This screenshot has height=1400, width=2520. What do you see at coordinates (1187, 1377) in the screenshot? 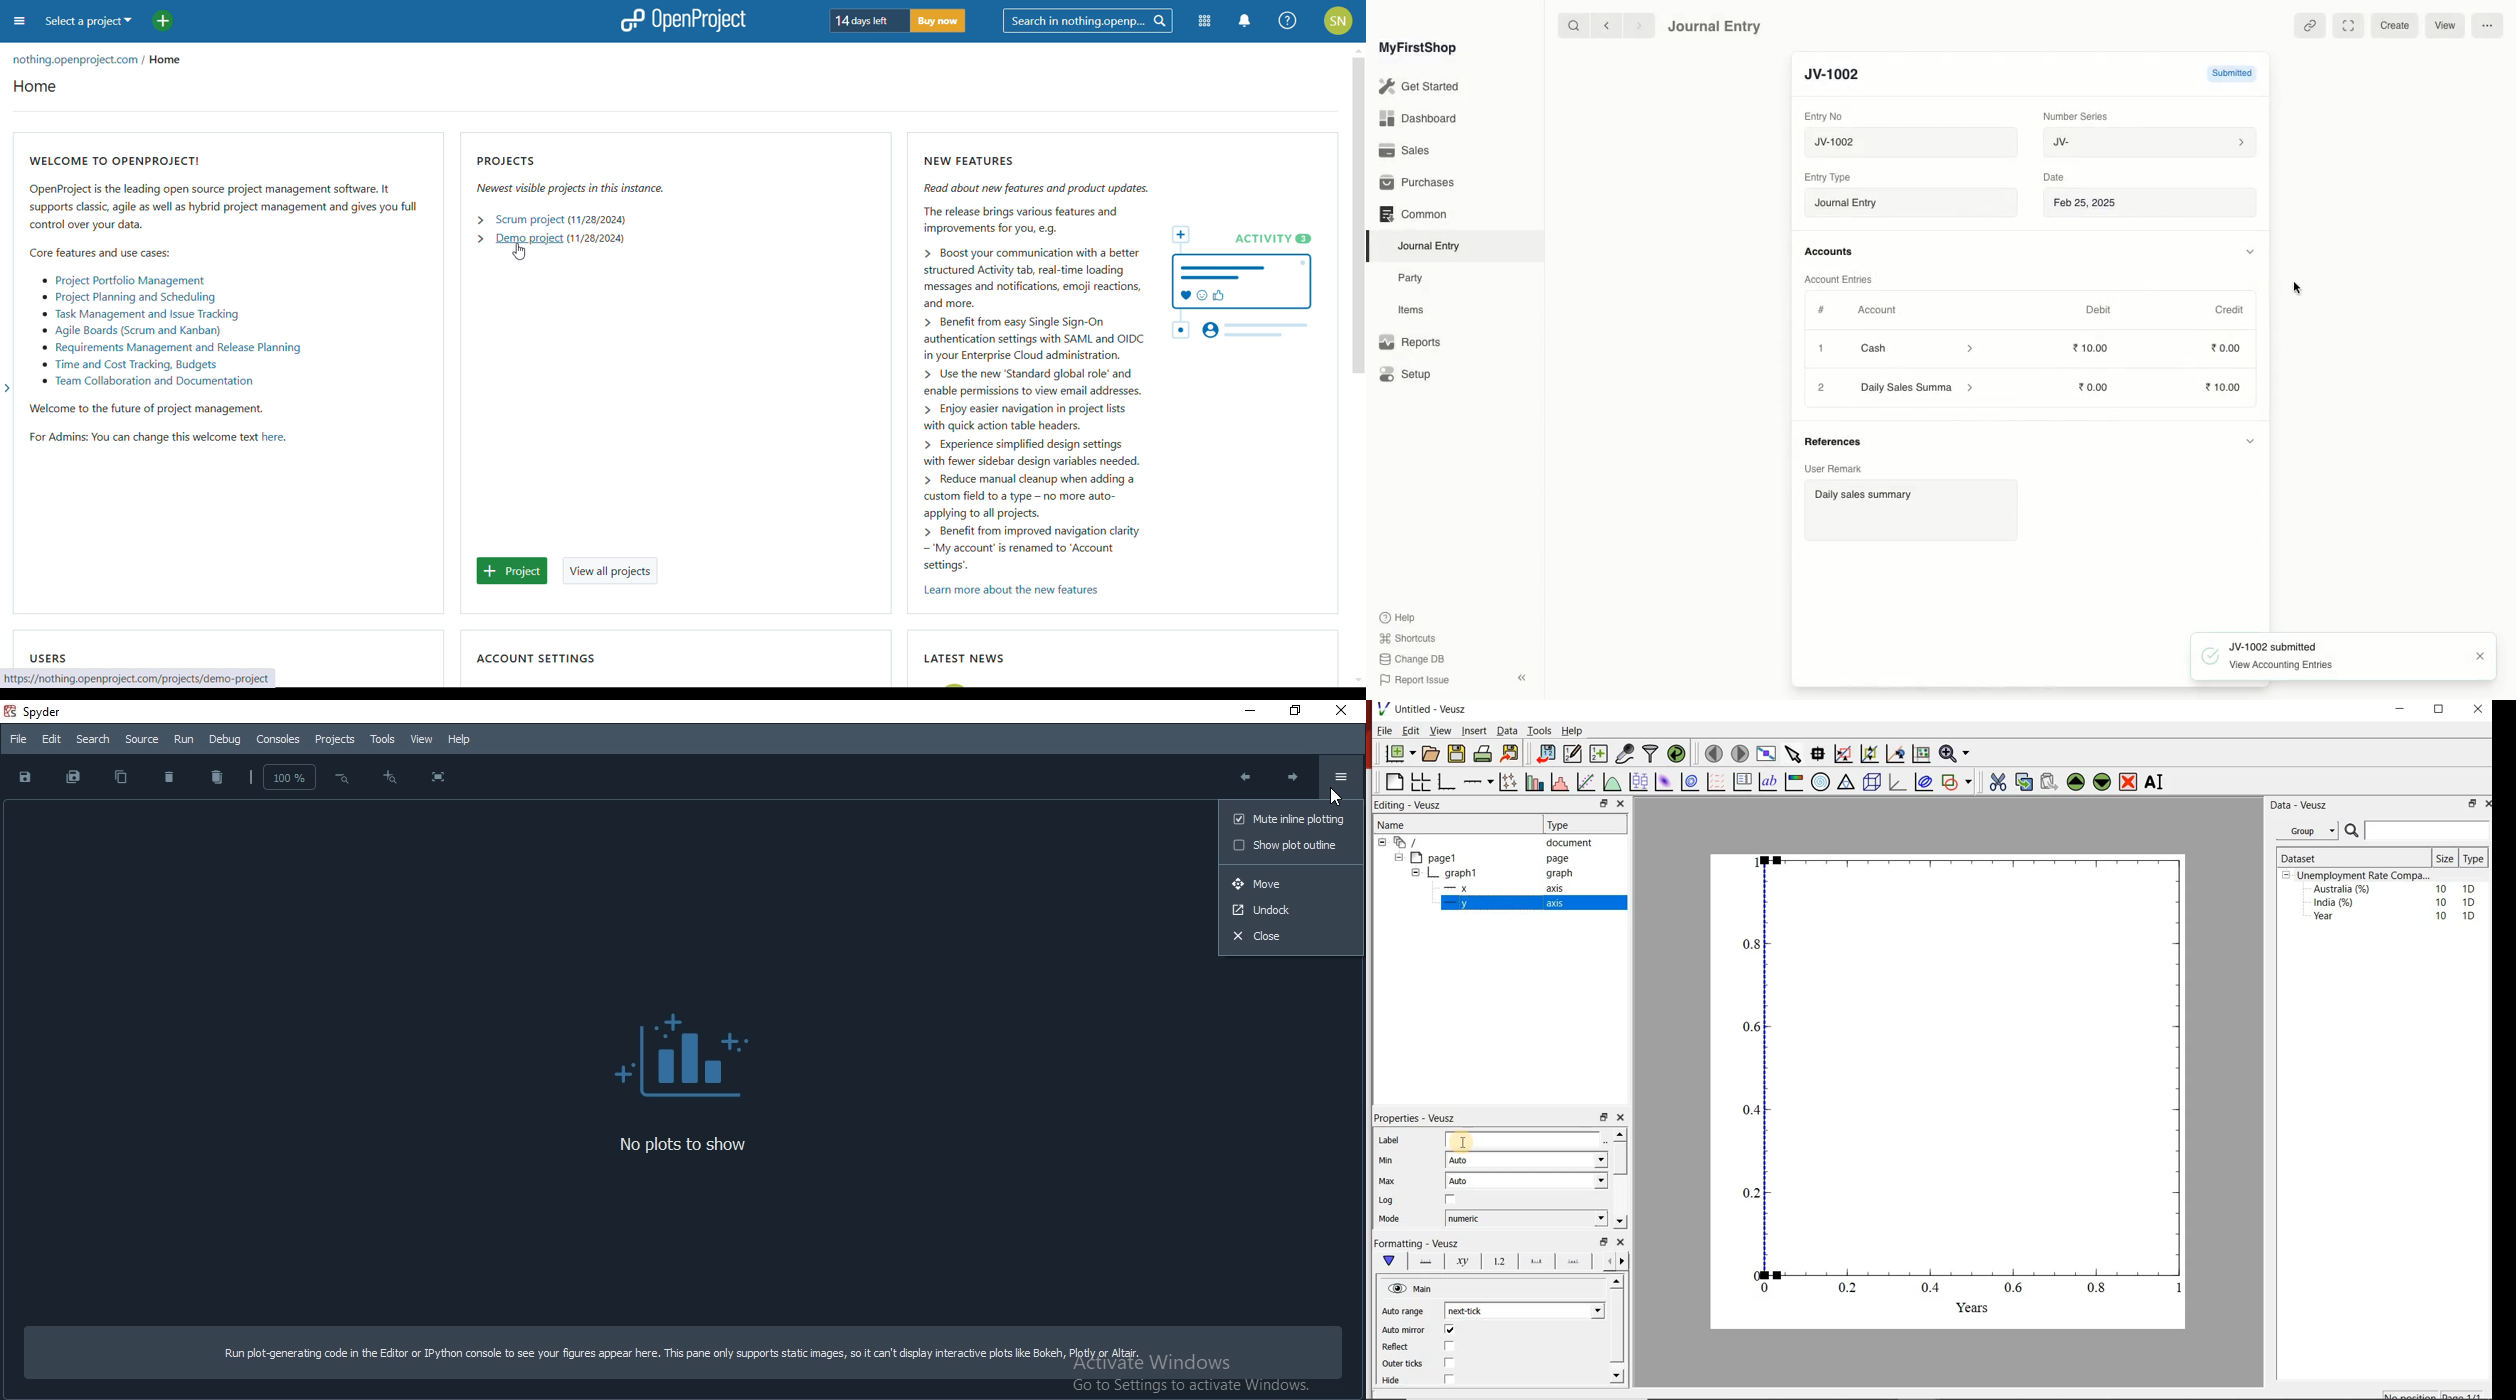
I see `activate windows. Go to Settings to activate Windows.` at bounding box center [1187, 1377].